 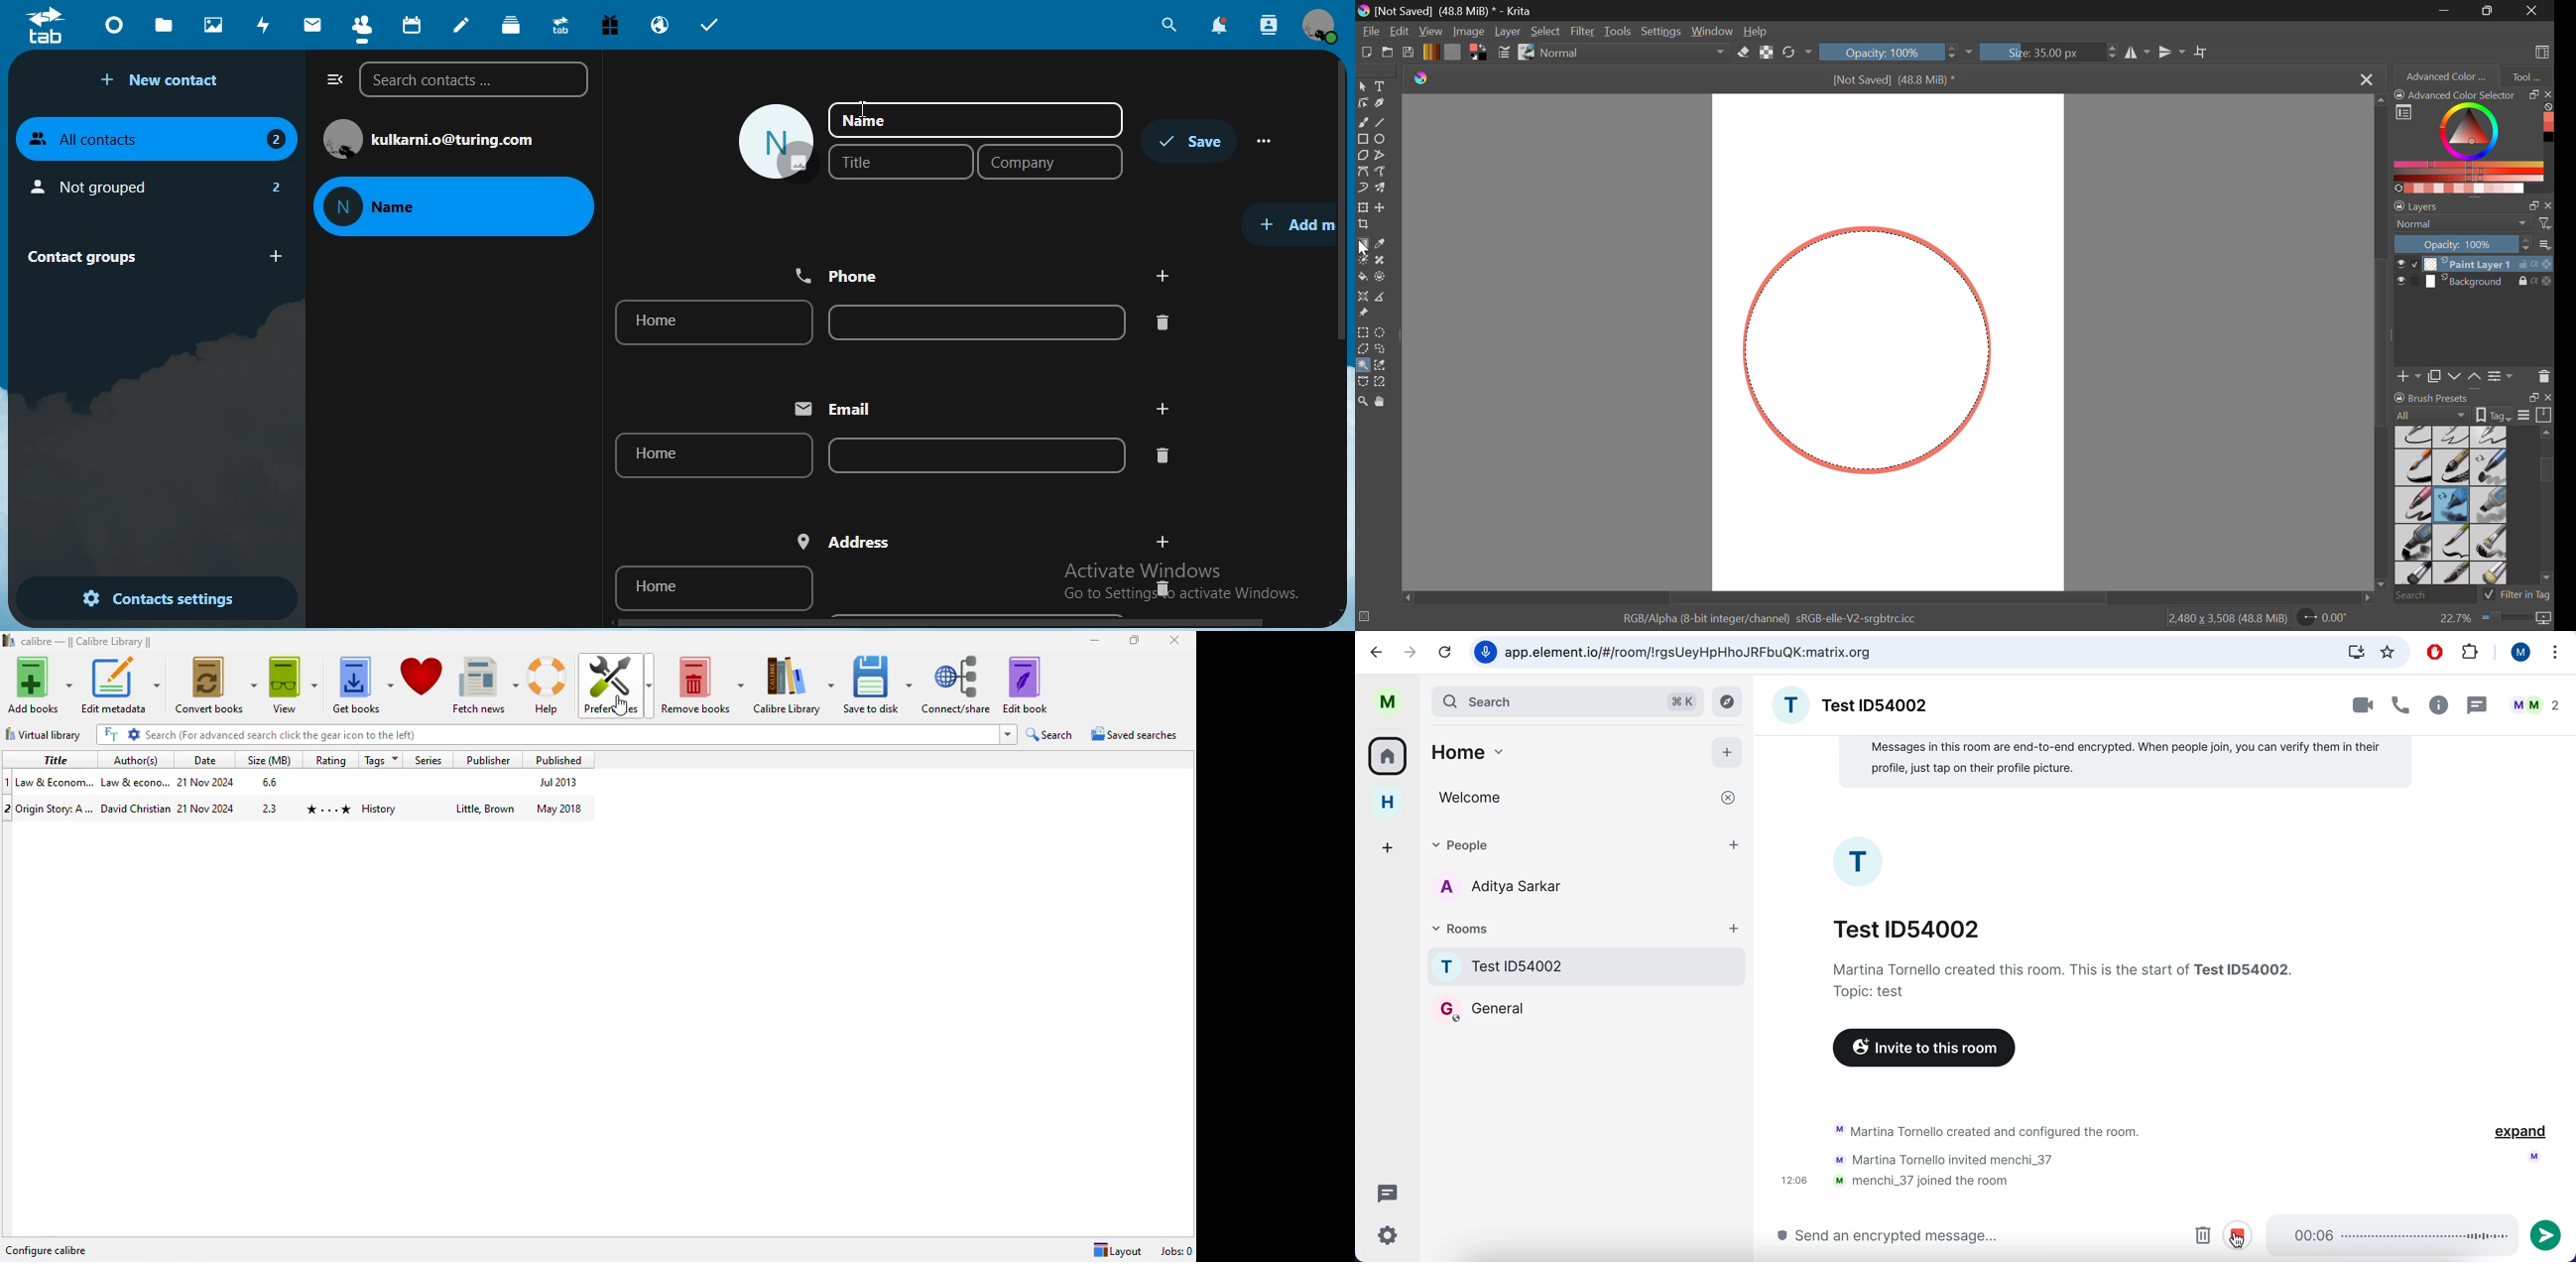 I want to click on Dynamic Brush Tool, so click(x=1362, y=189).